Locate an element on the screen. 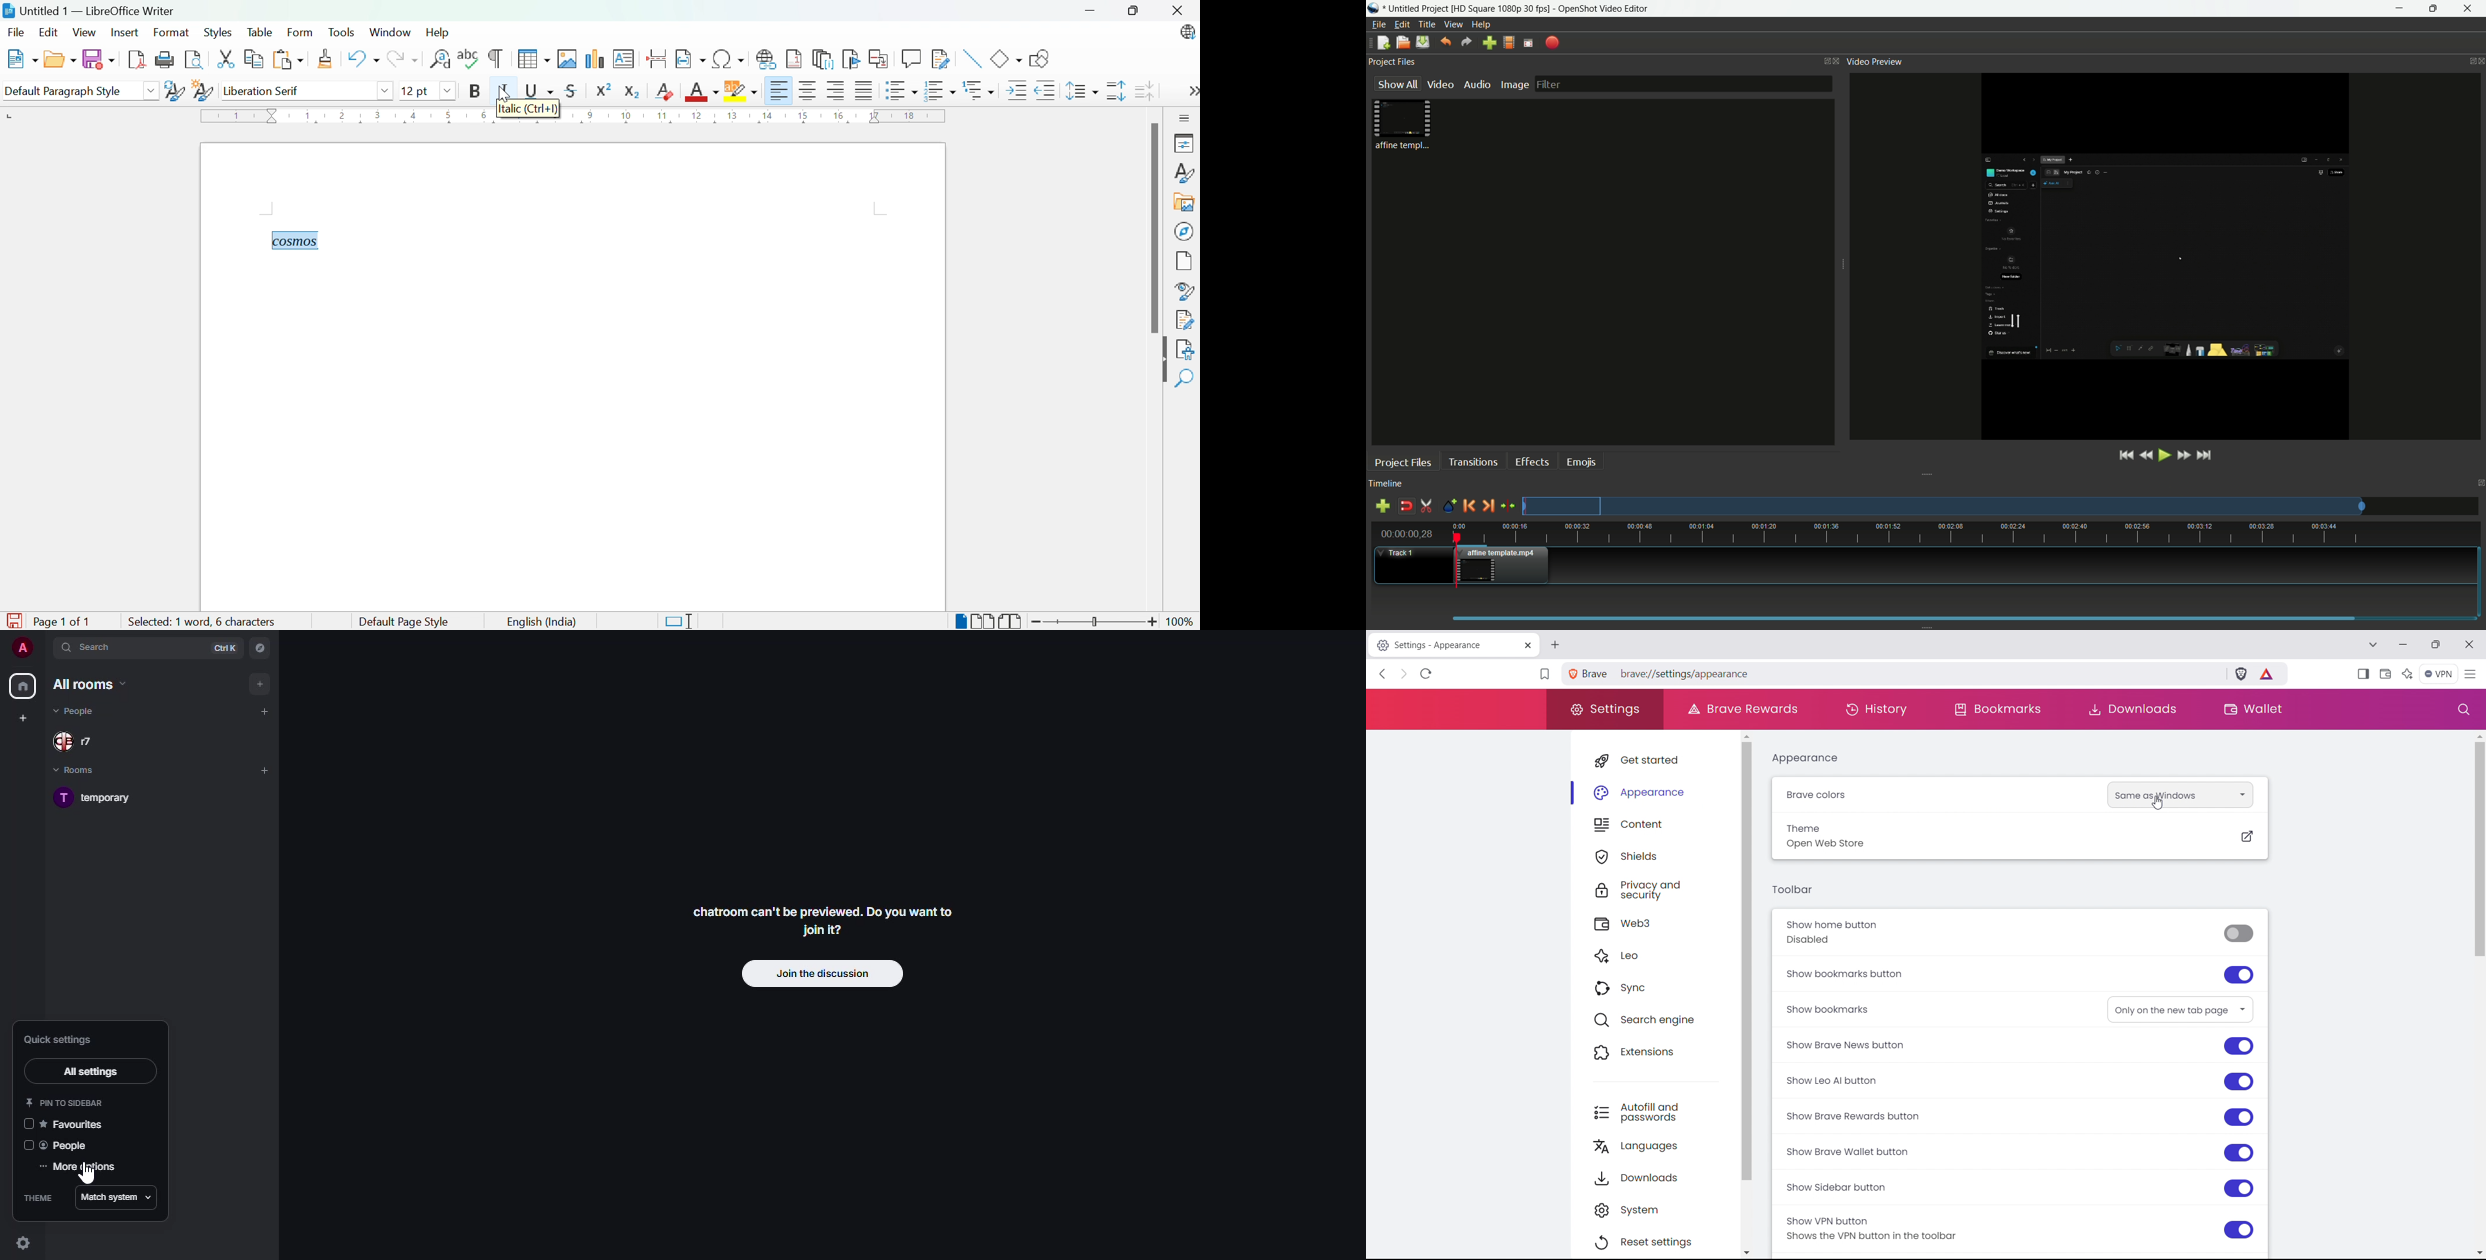 This screenshot has height=1260, width=2492. all settings is located at coordinates (92, 1074).